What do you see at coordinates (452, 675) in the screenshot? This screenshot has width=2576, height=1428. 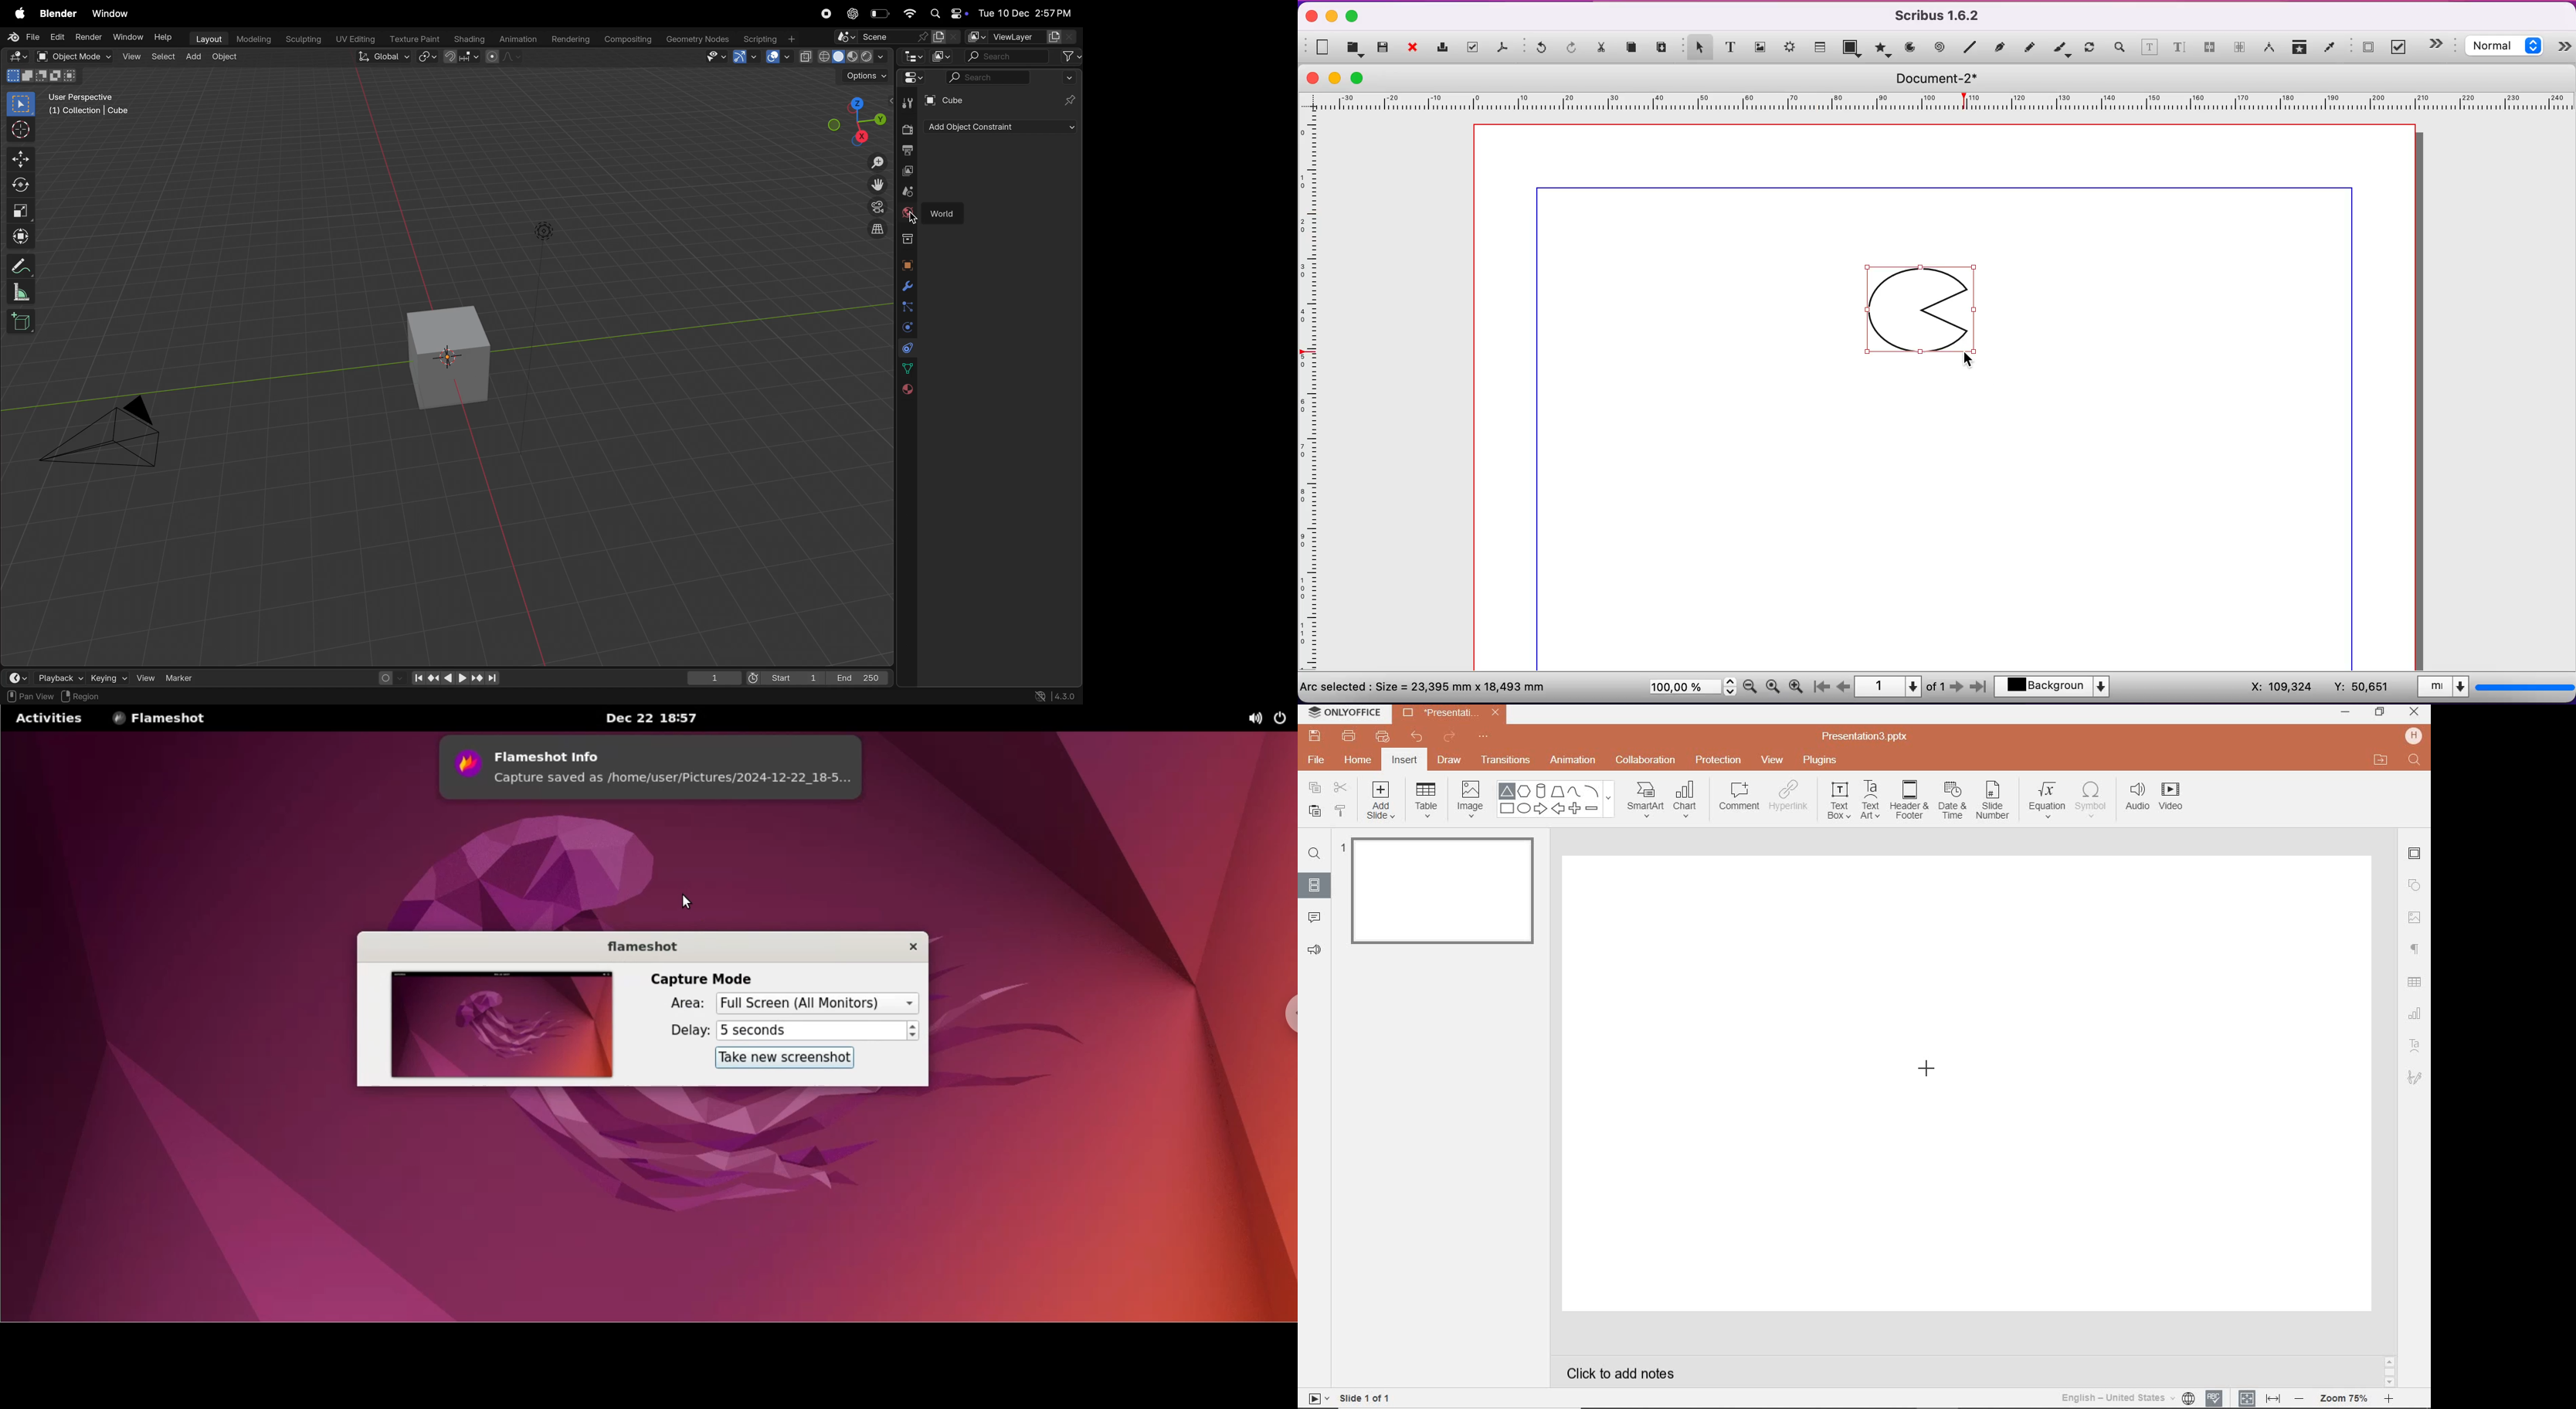 I see `playback controls` at bounding box center [452, 675].